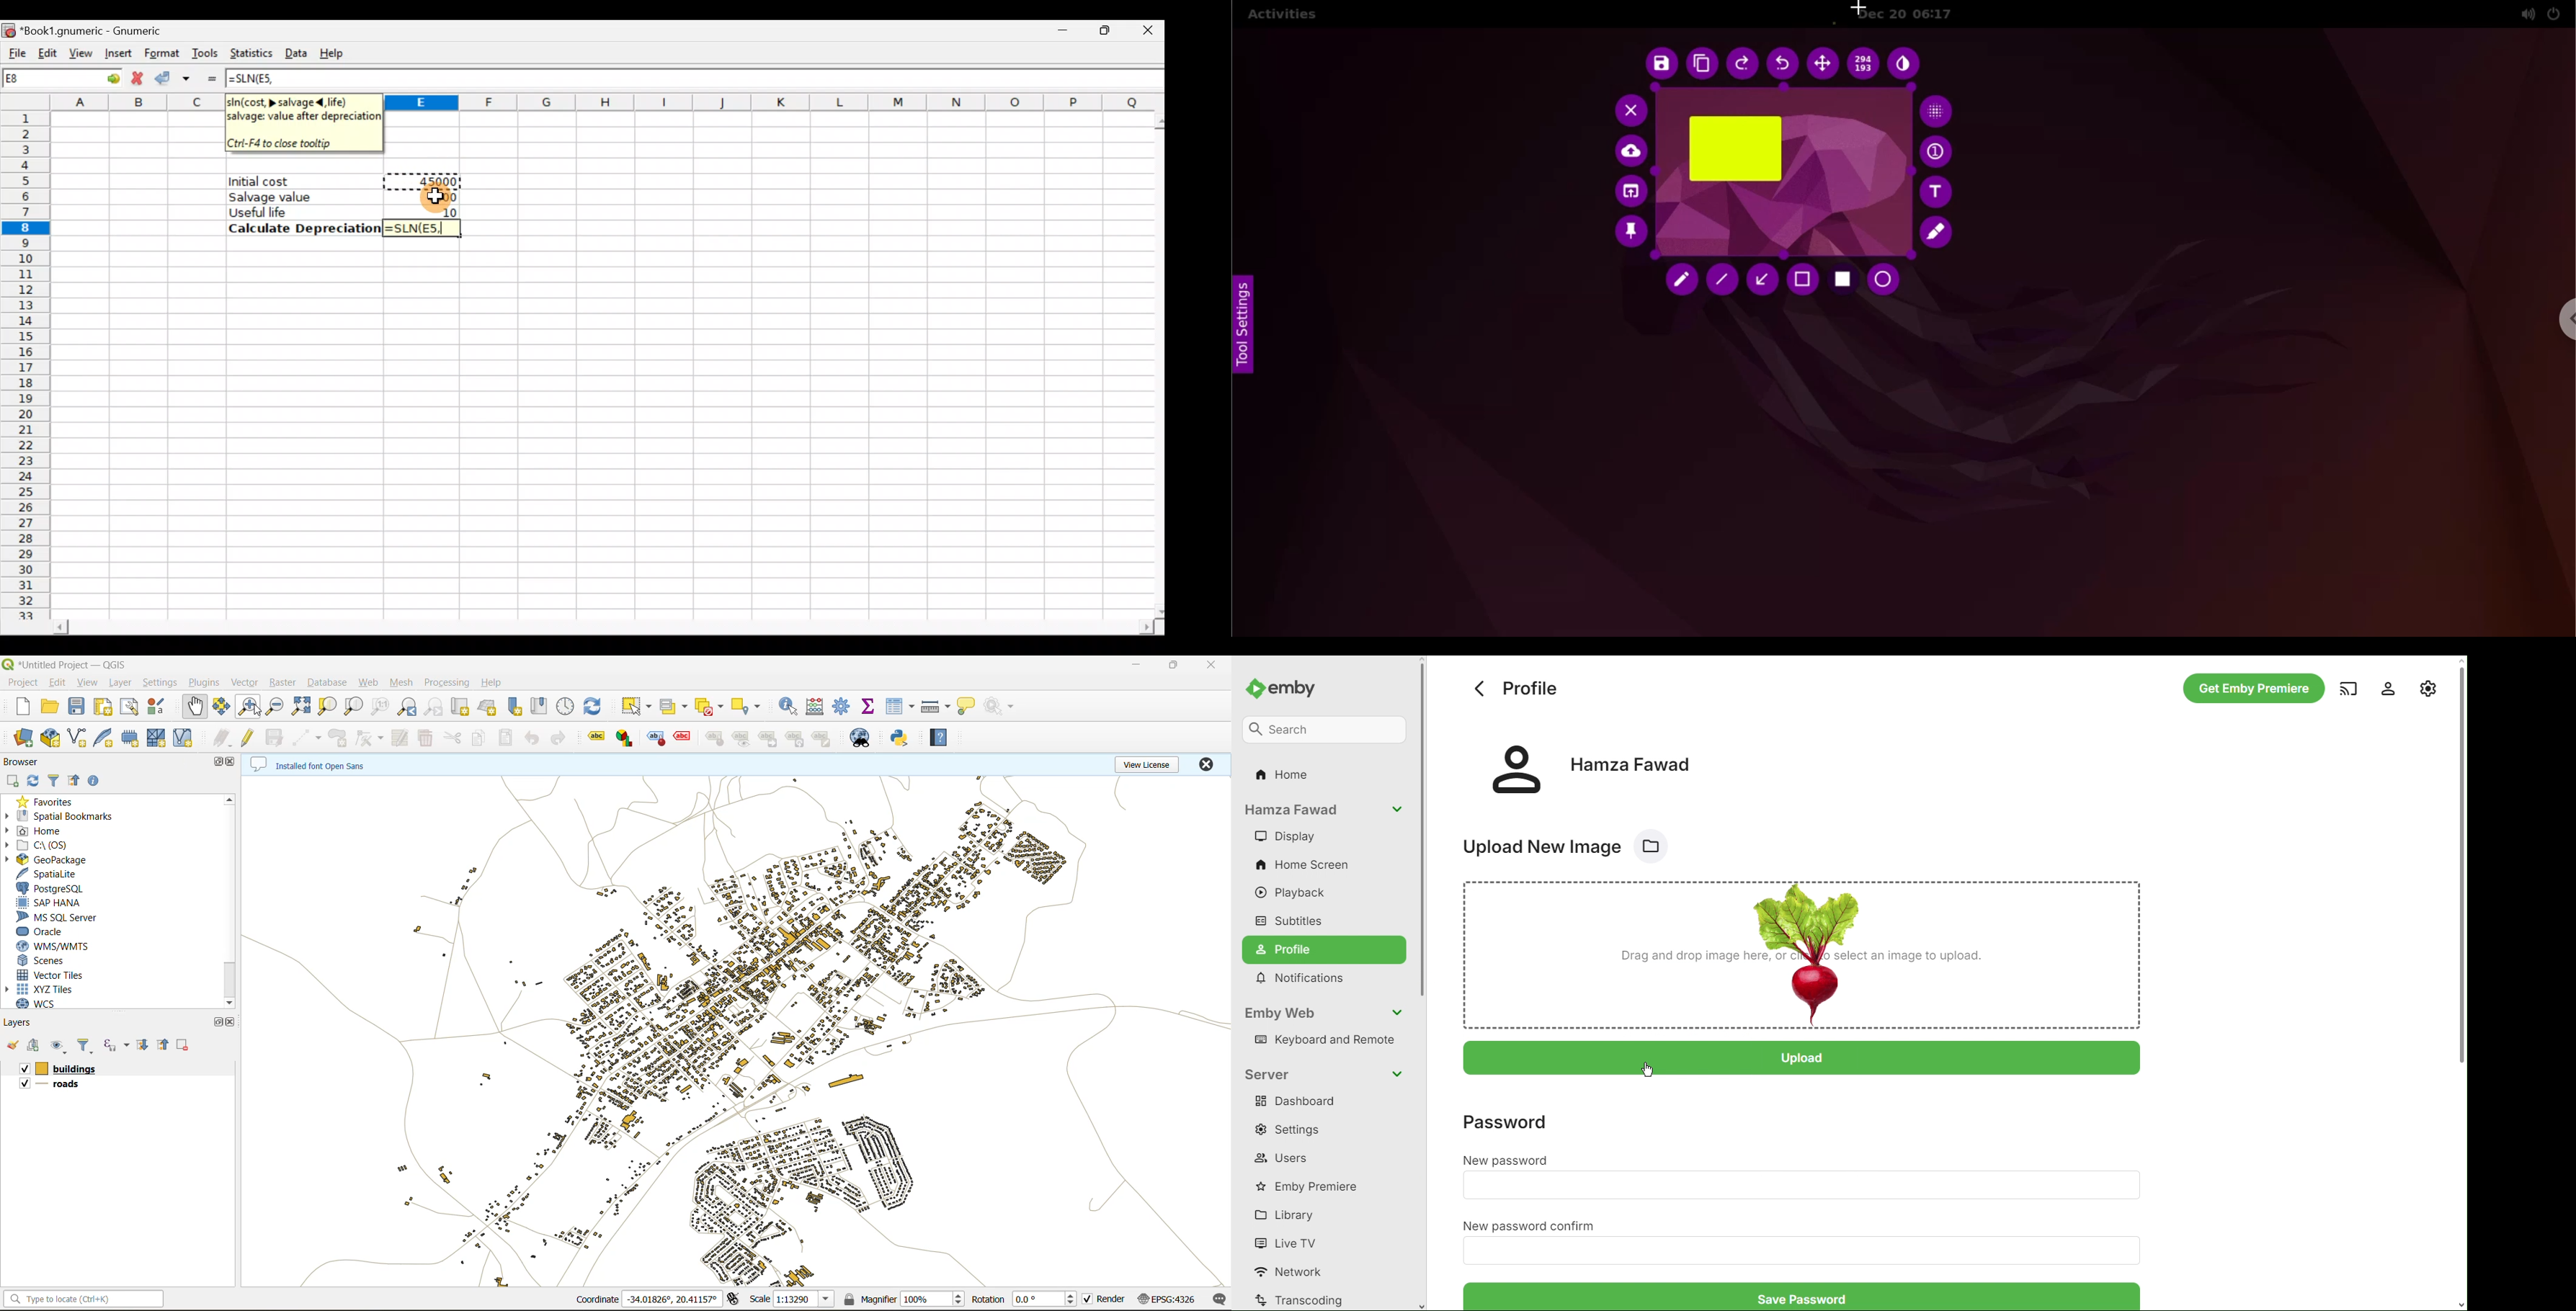 The width and height of the screenshot is (2576, 1316). I want to click on Cell name E8, so click(41, 81).